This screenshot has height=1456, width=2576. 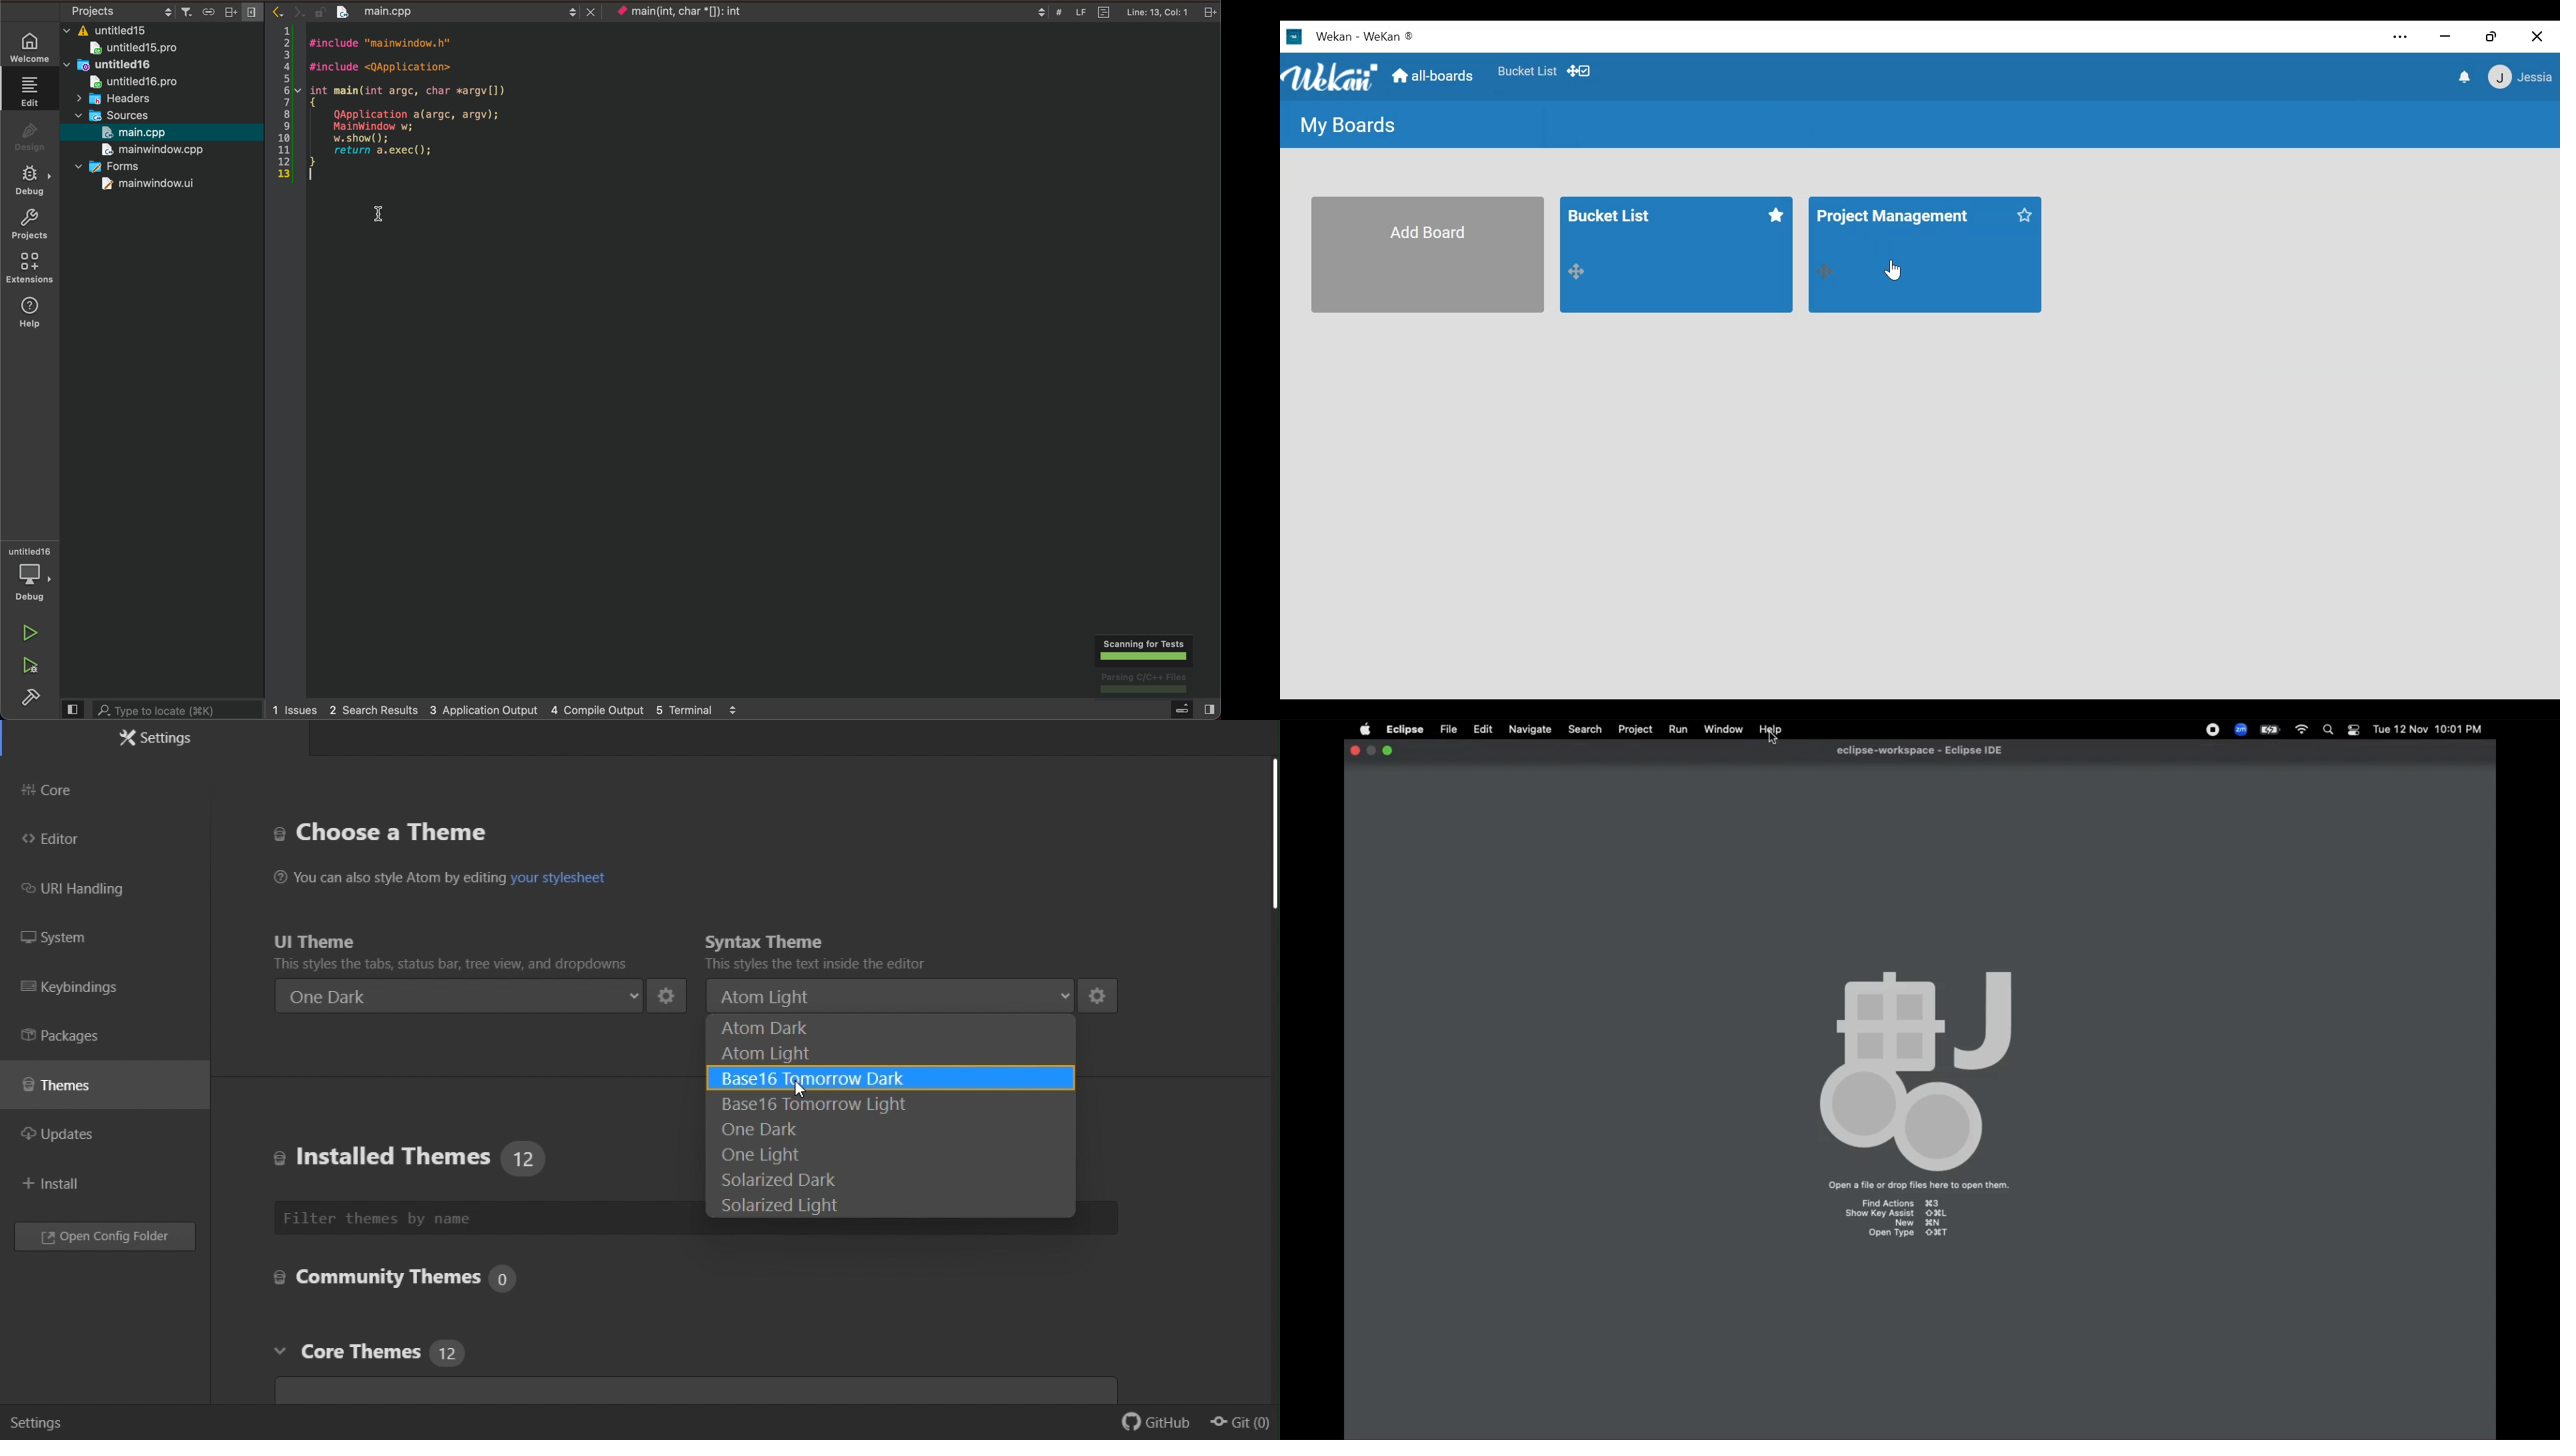 What do you see at coordinates (2447, 37) in the screenshot?
I see `minimize` at bounding box center [2447, 37].